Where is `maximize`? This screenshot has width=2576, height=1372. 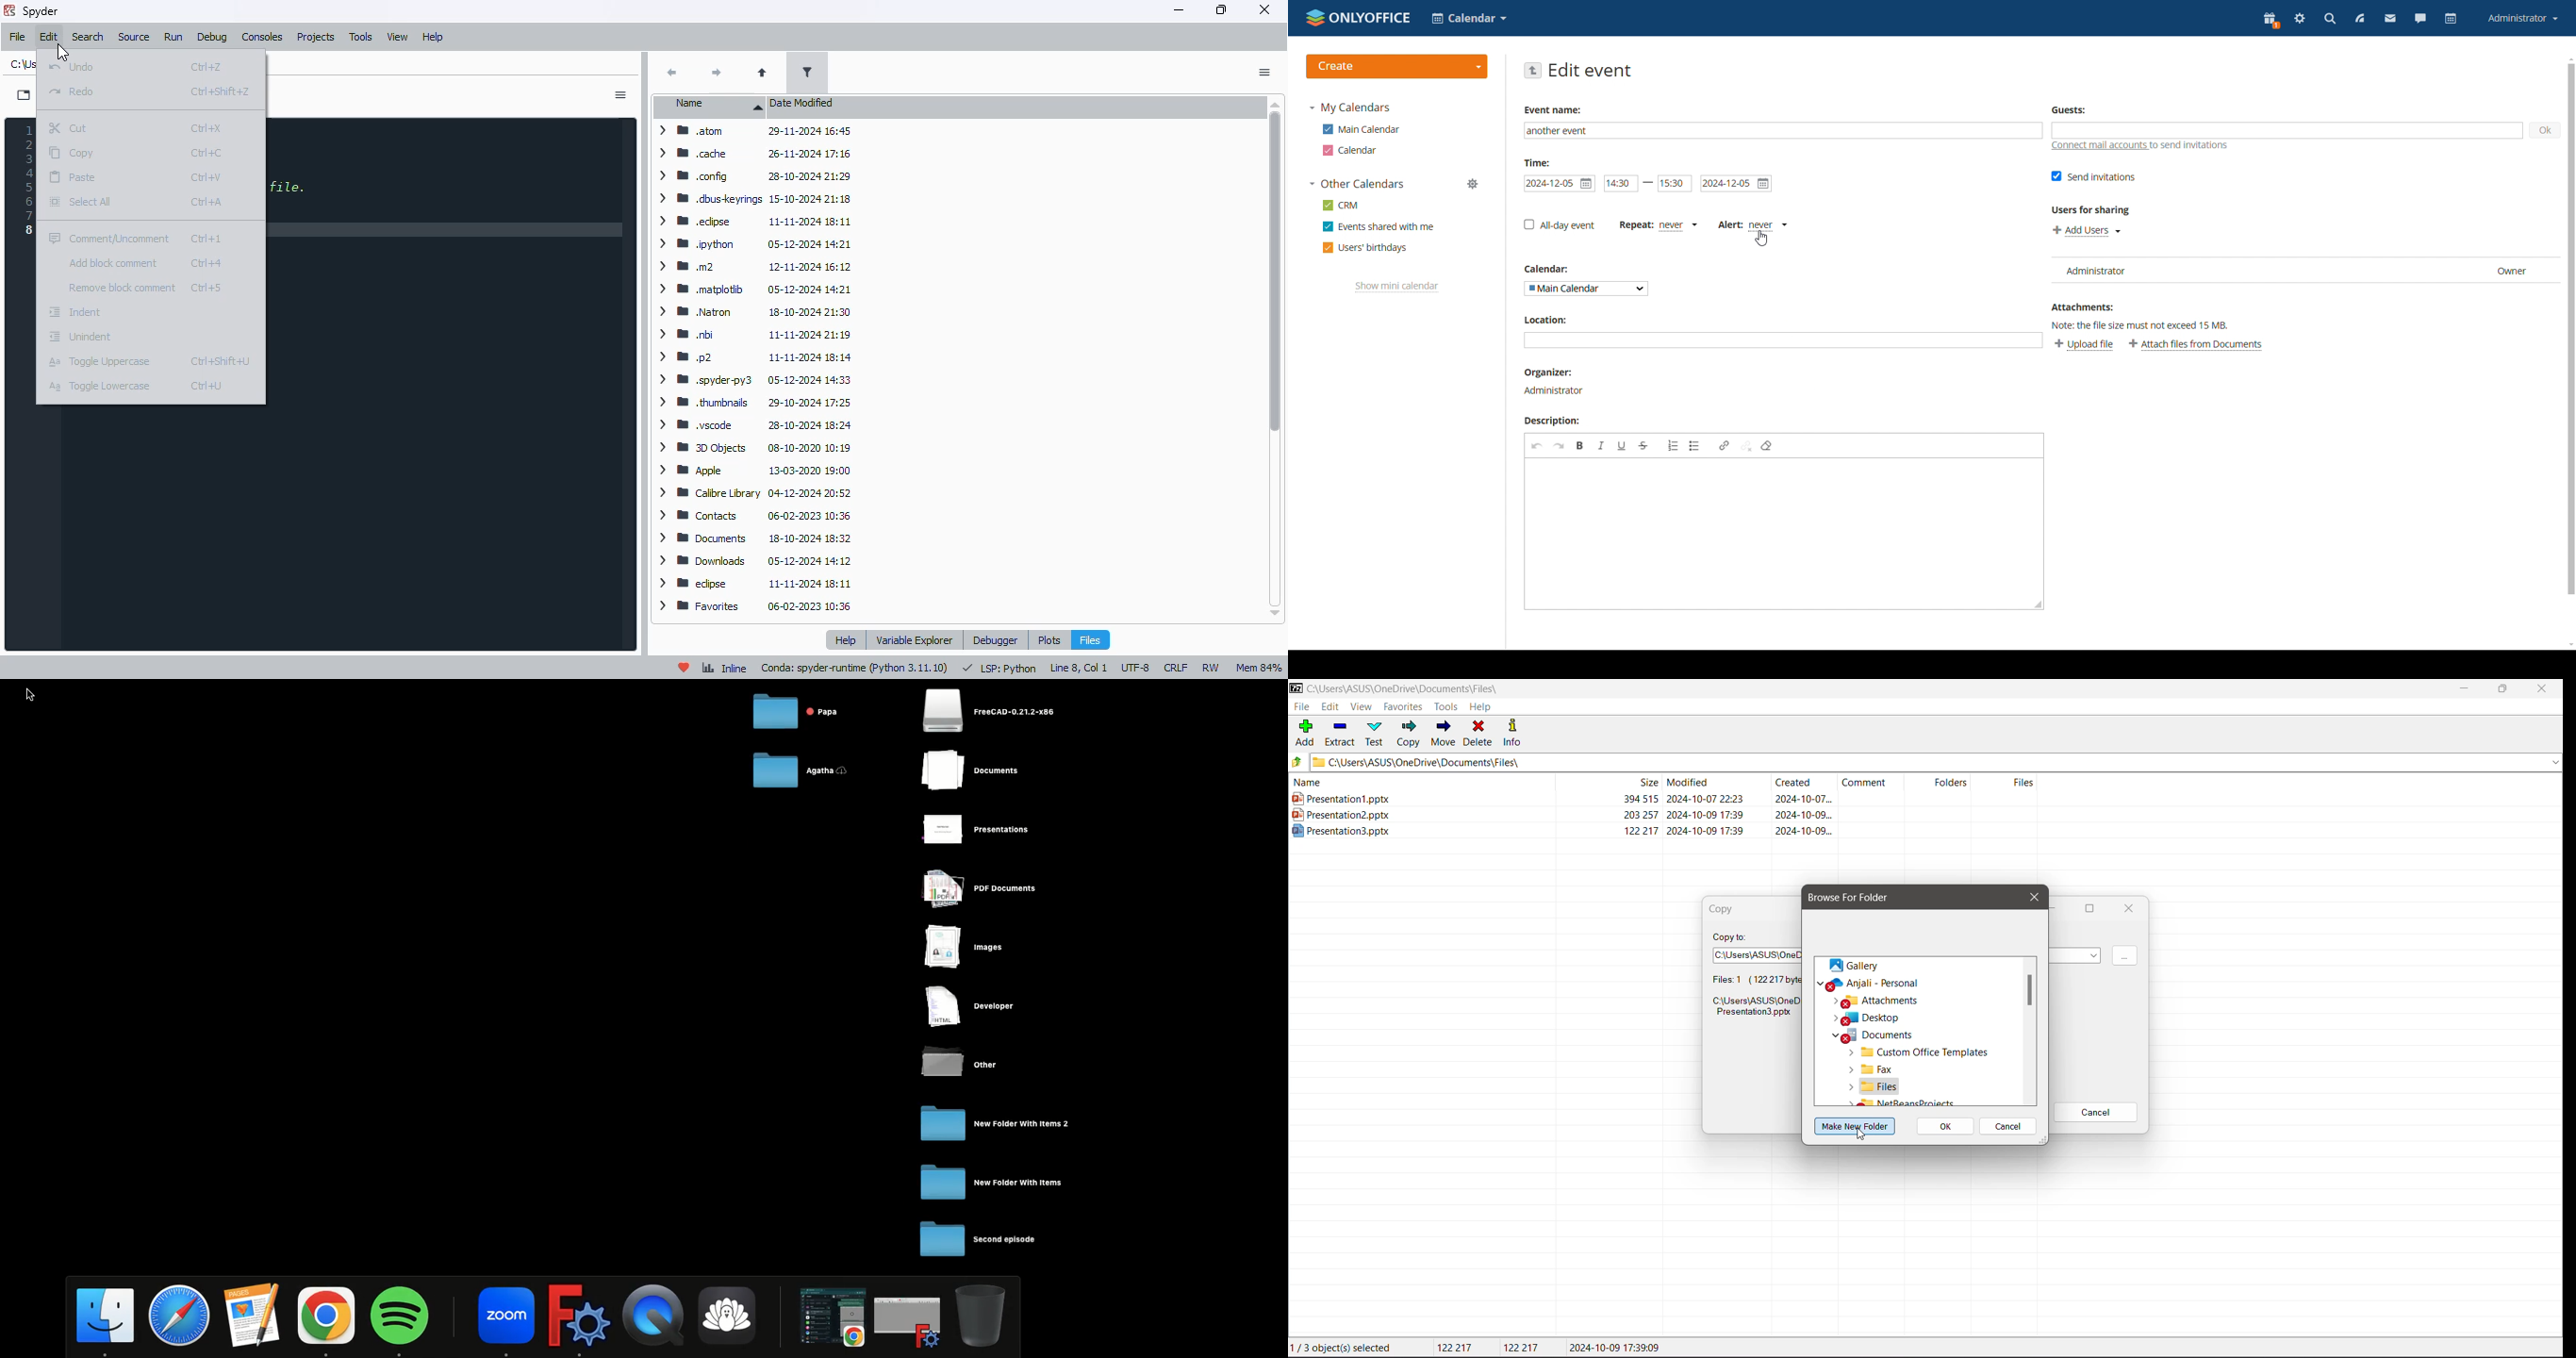 maximize is located at coordinates (1222, 9).